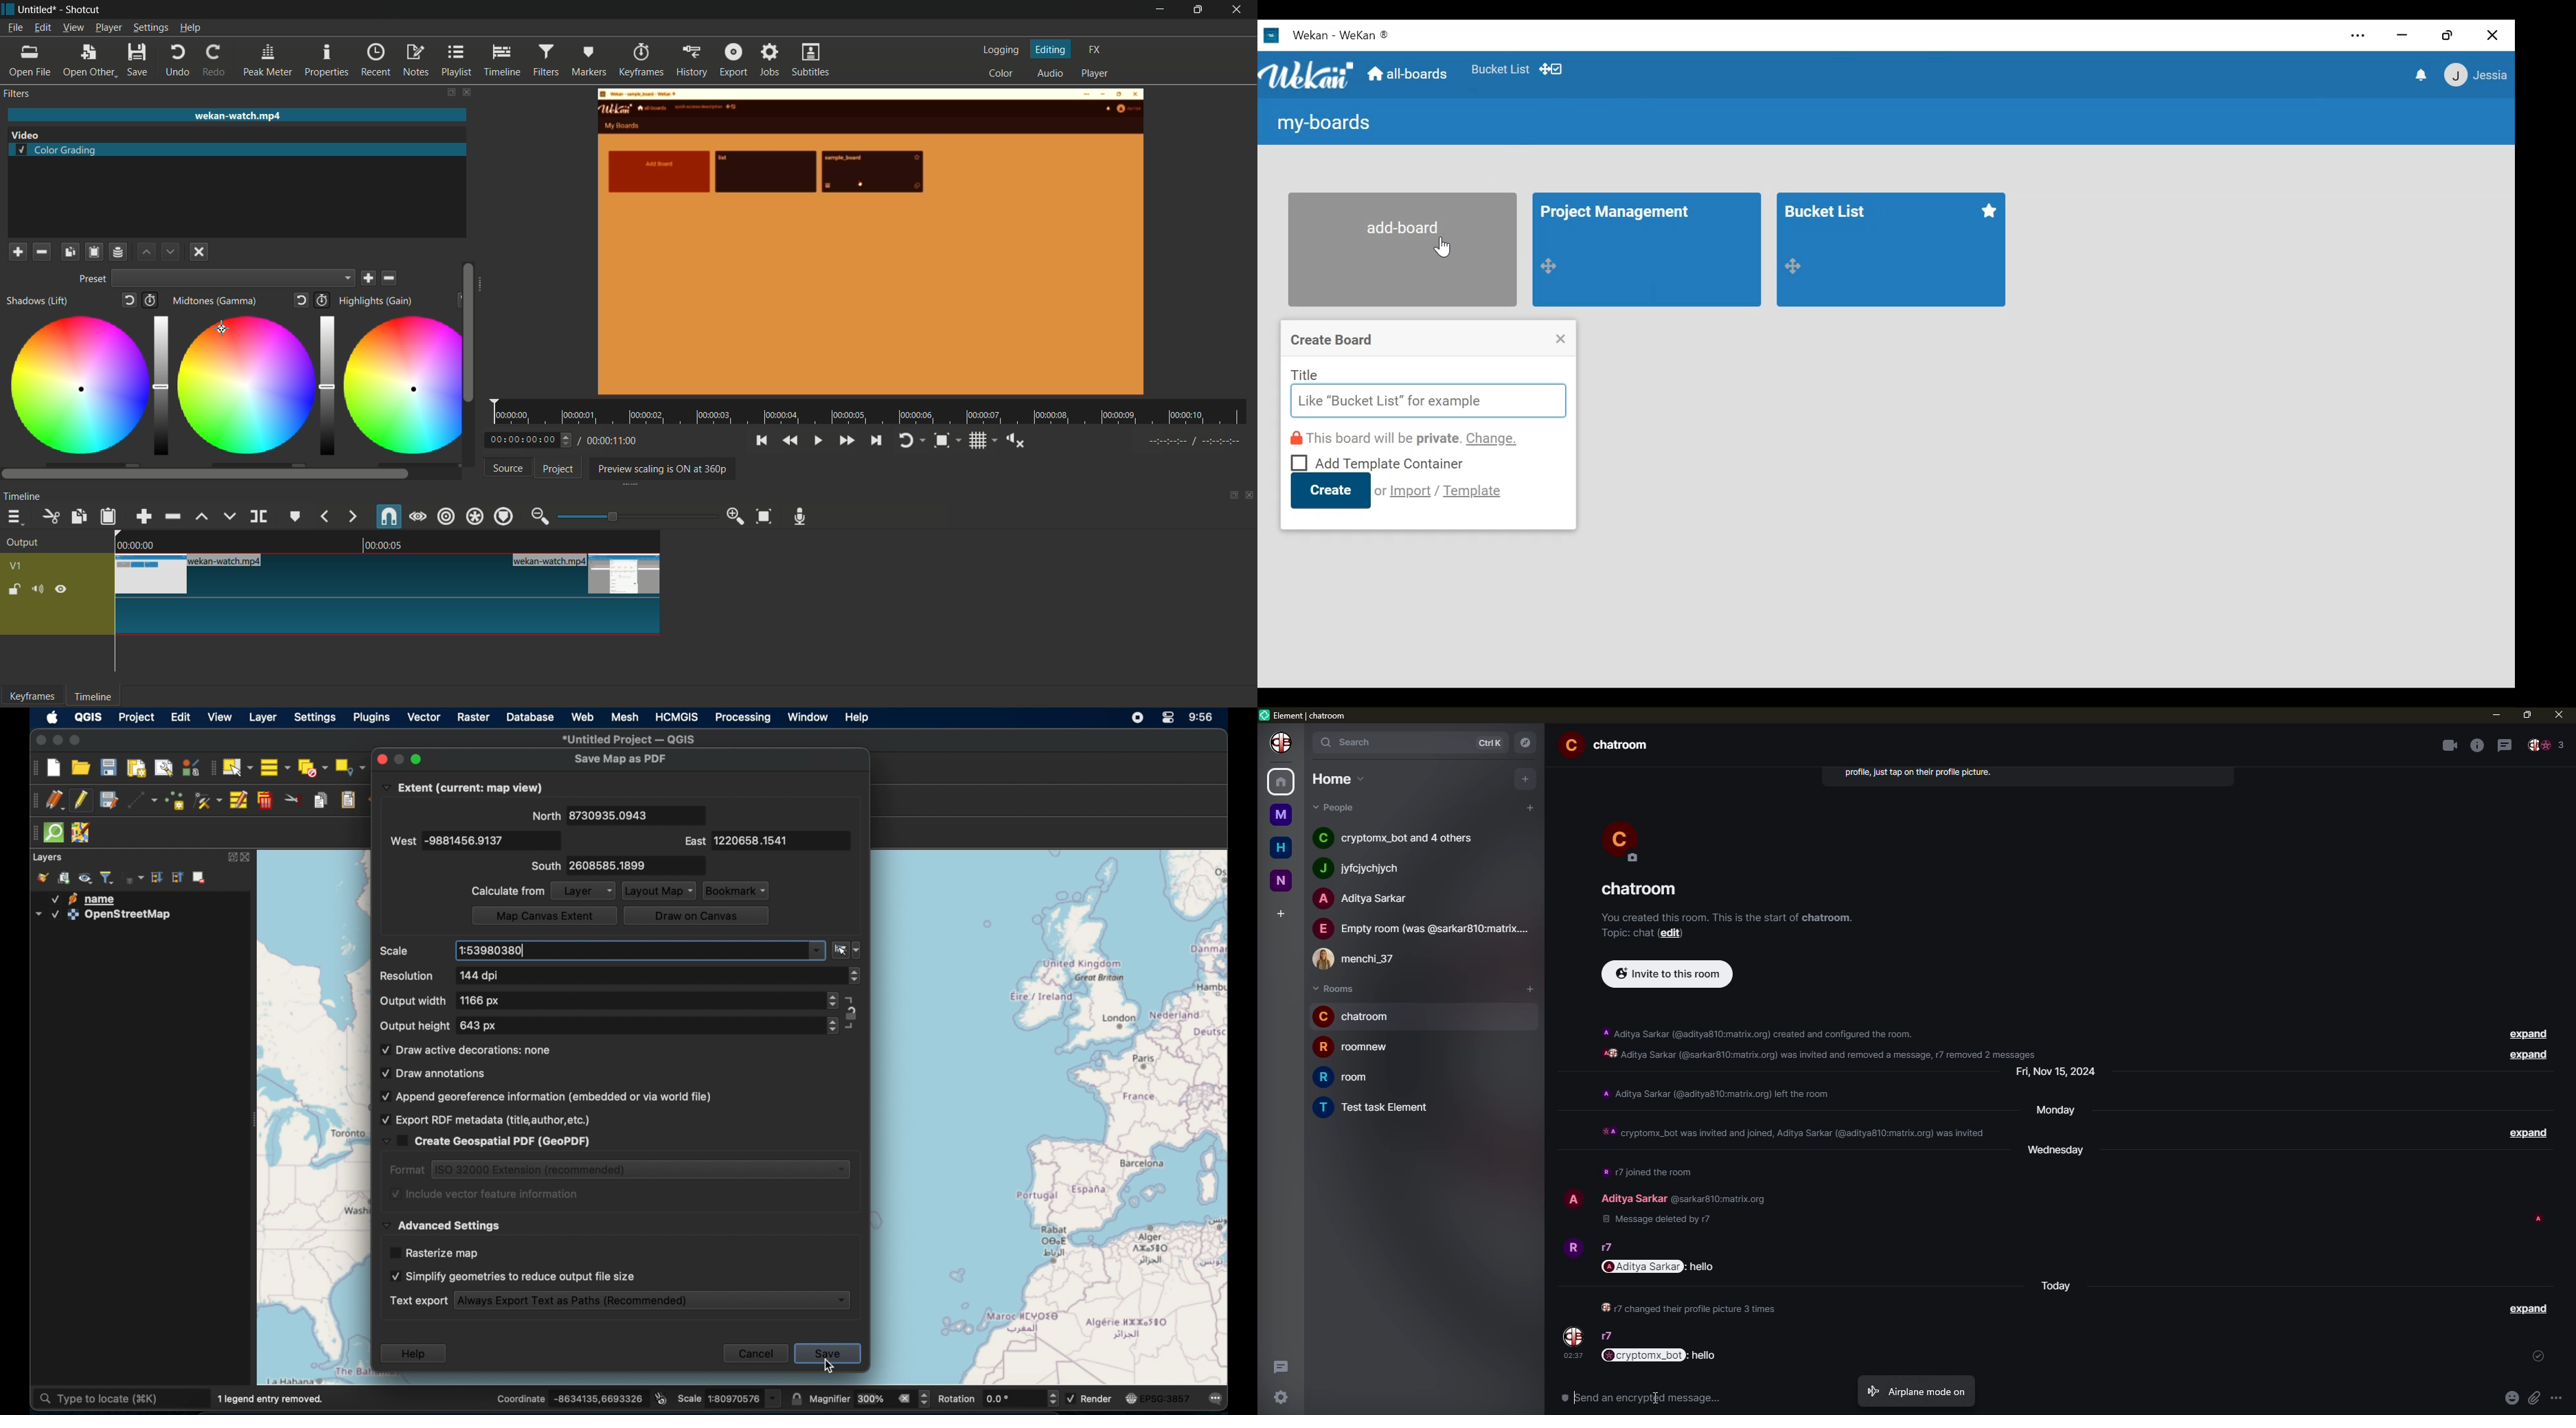 This screenshot has height=1428, width=2576. I want to click on close, so click(2557, 716).